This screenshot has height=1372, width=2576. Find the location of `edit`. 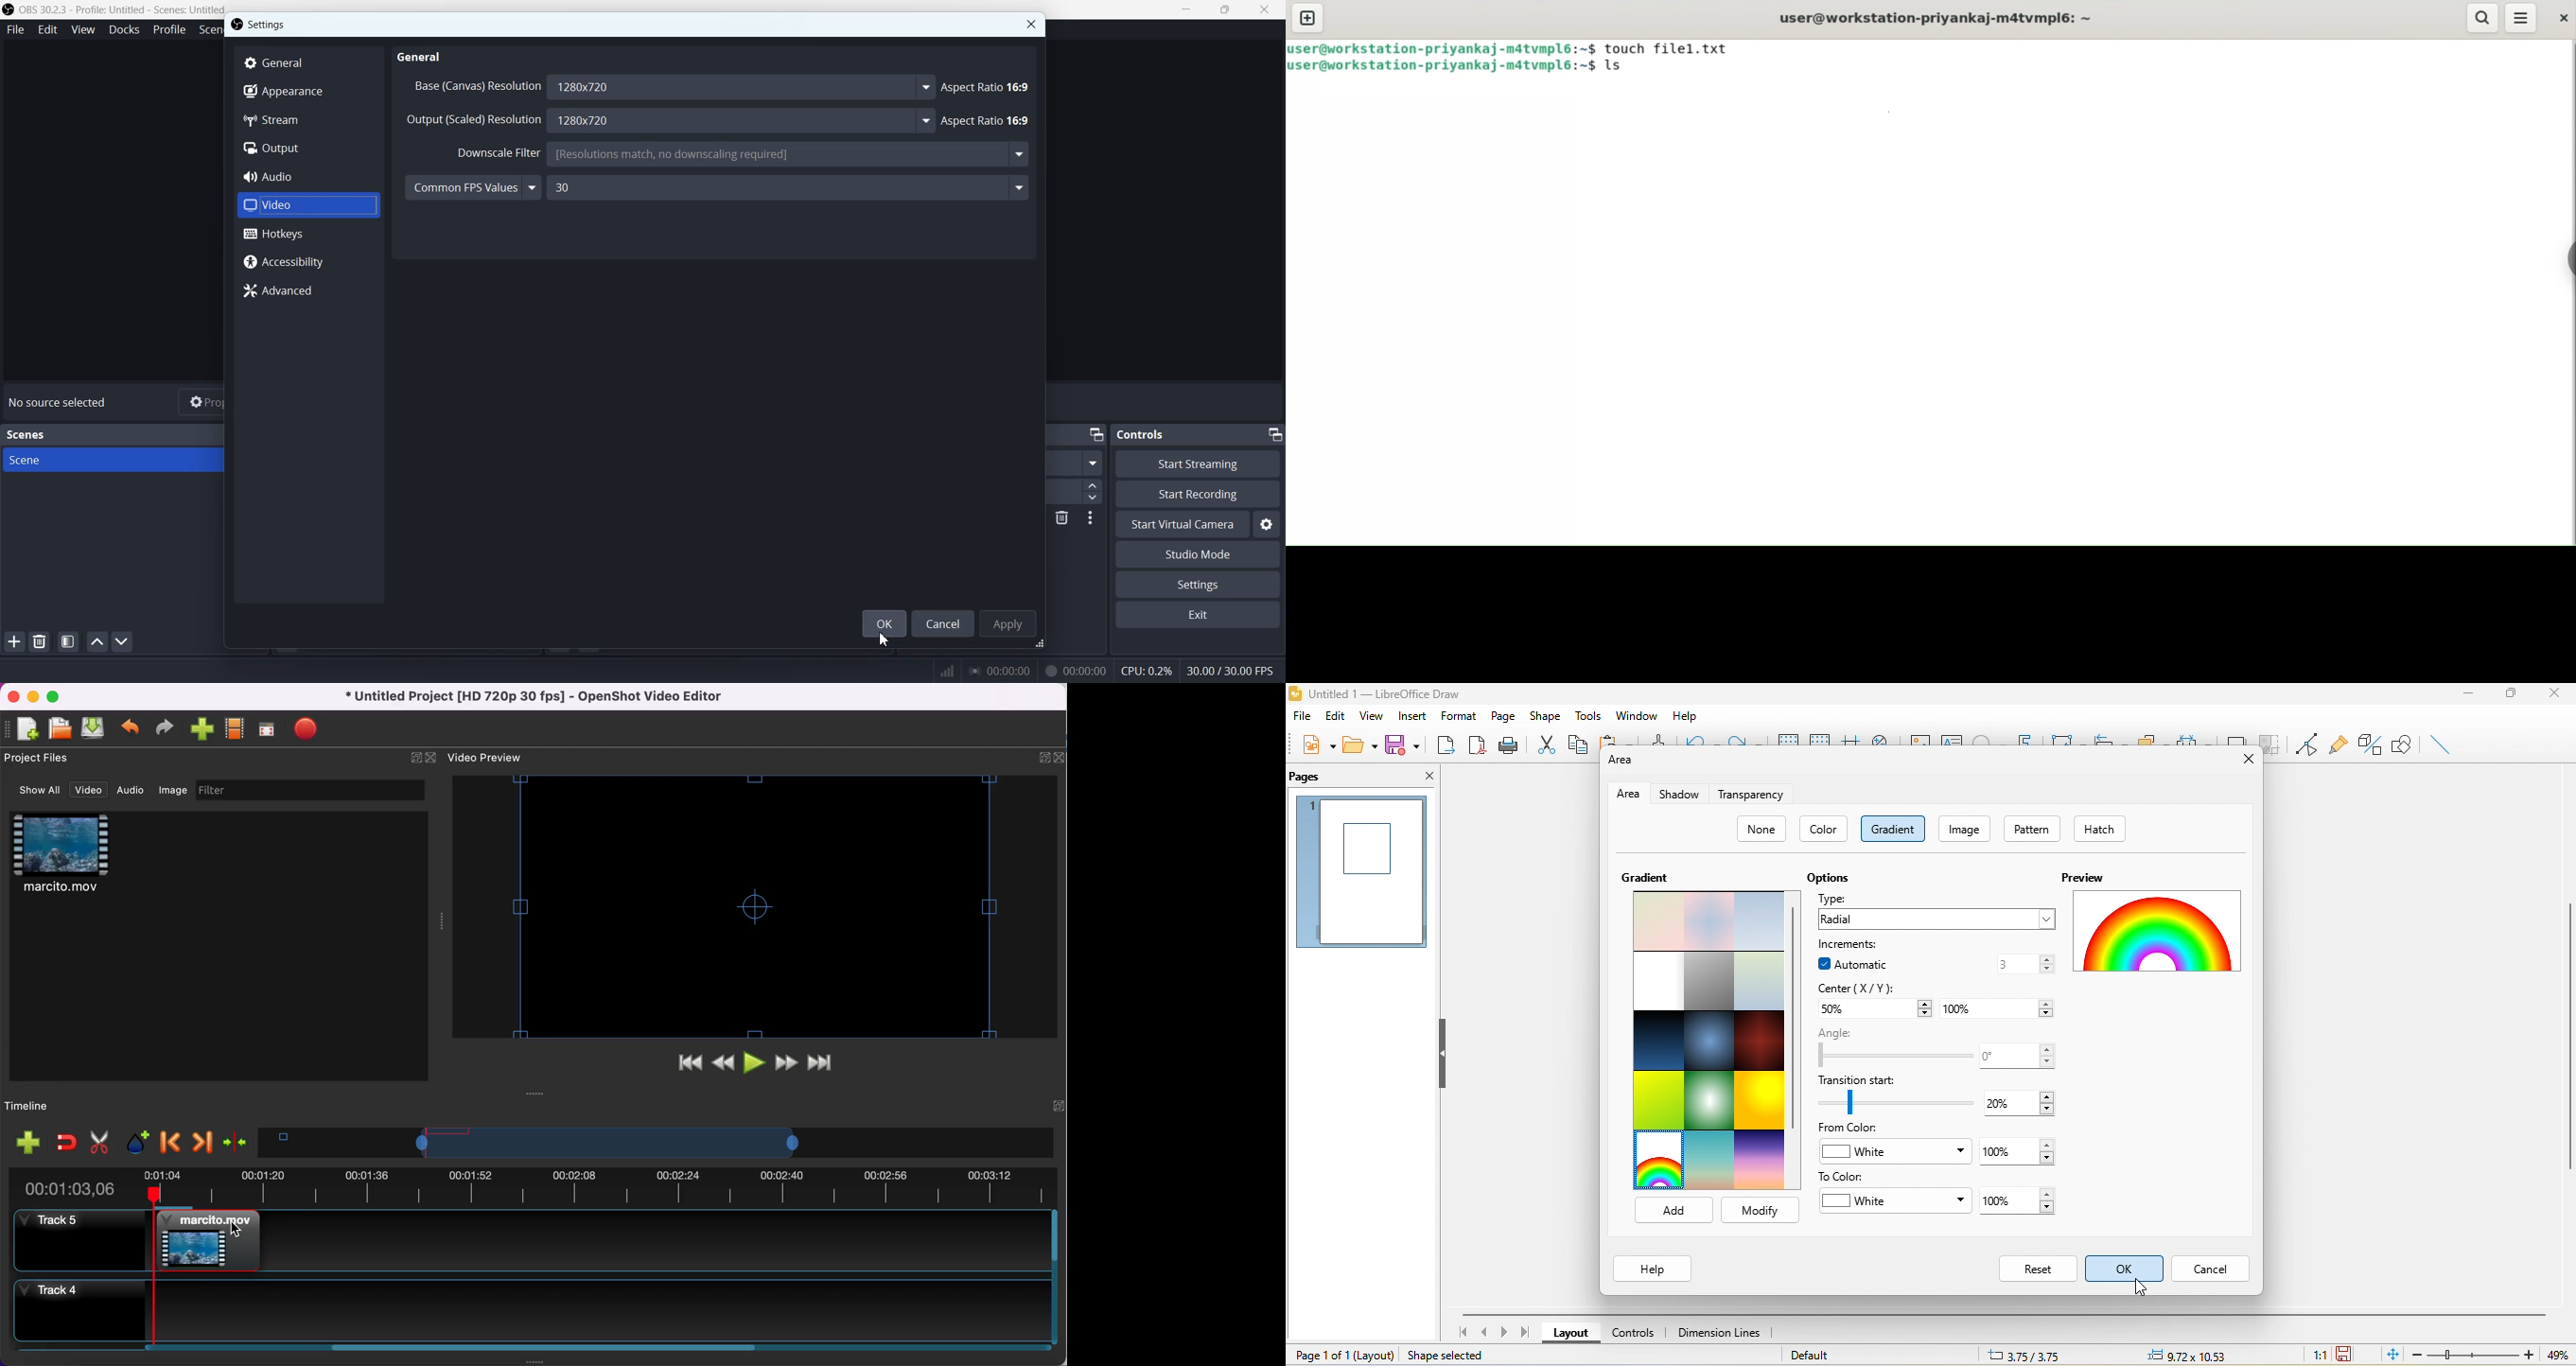

edit is located at coordinates (1335, 717).